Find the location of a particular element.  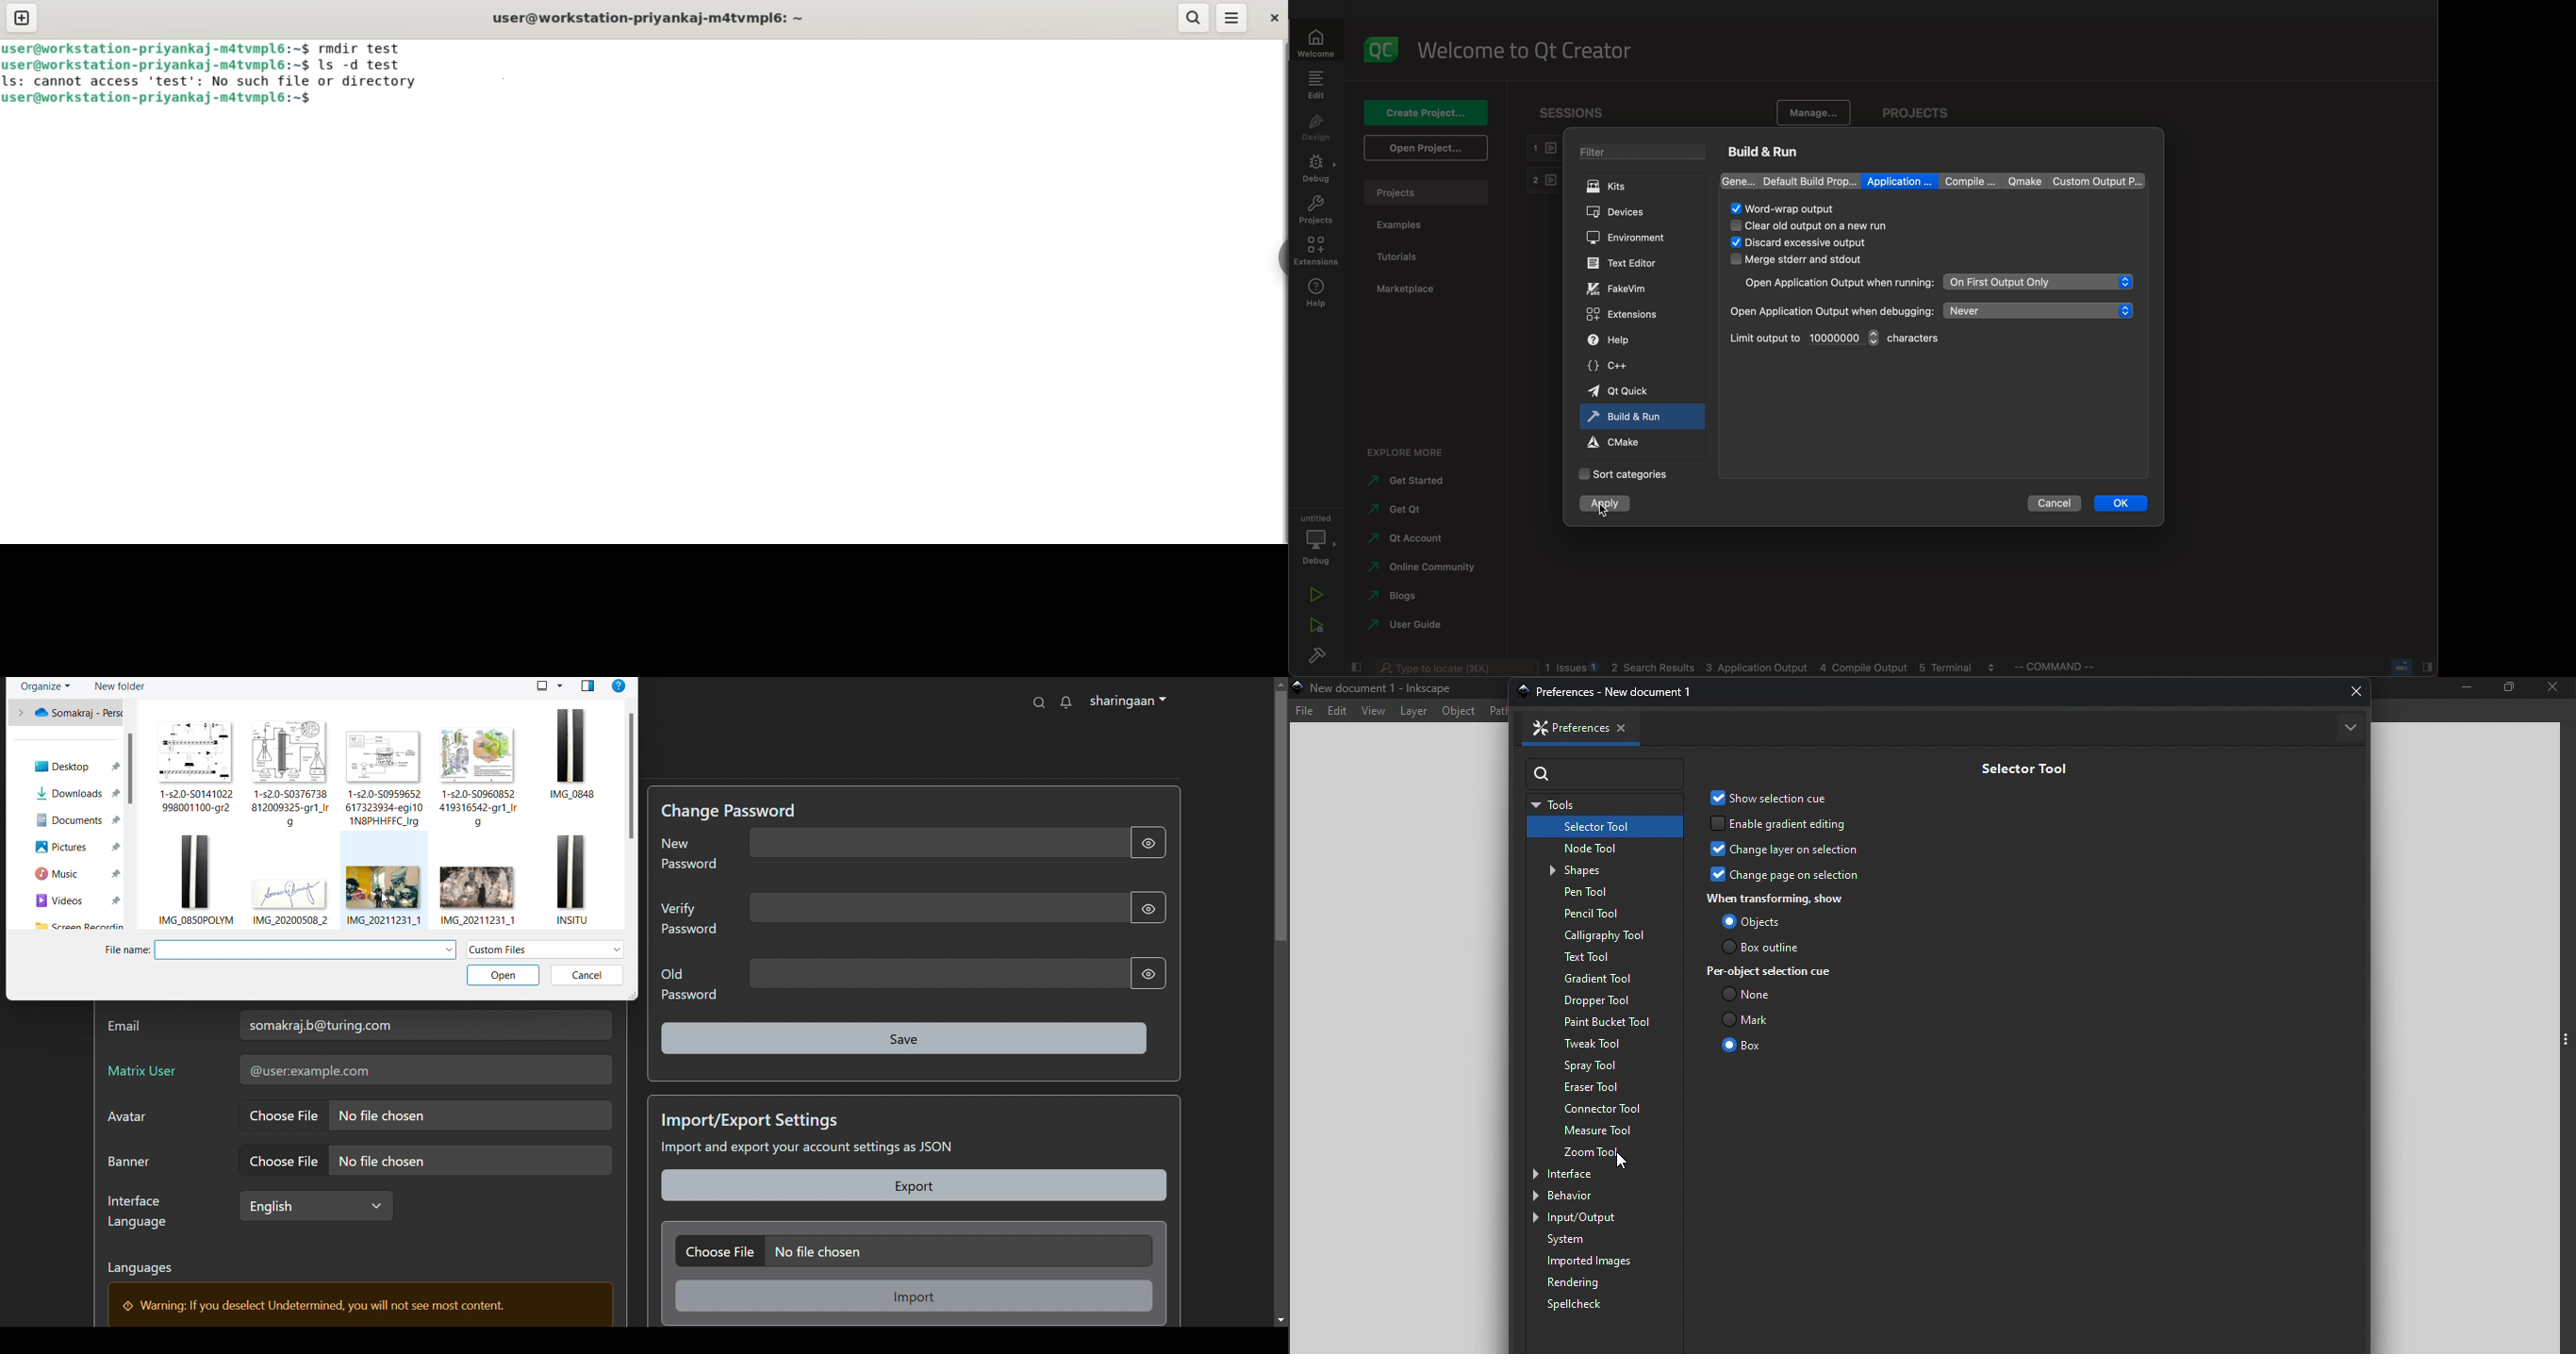

scrollbar is located at coordinates (130, 768).